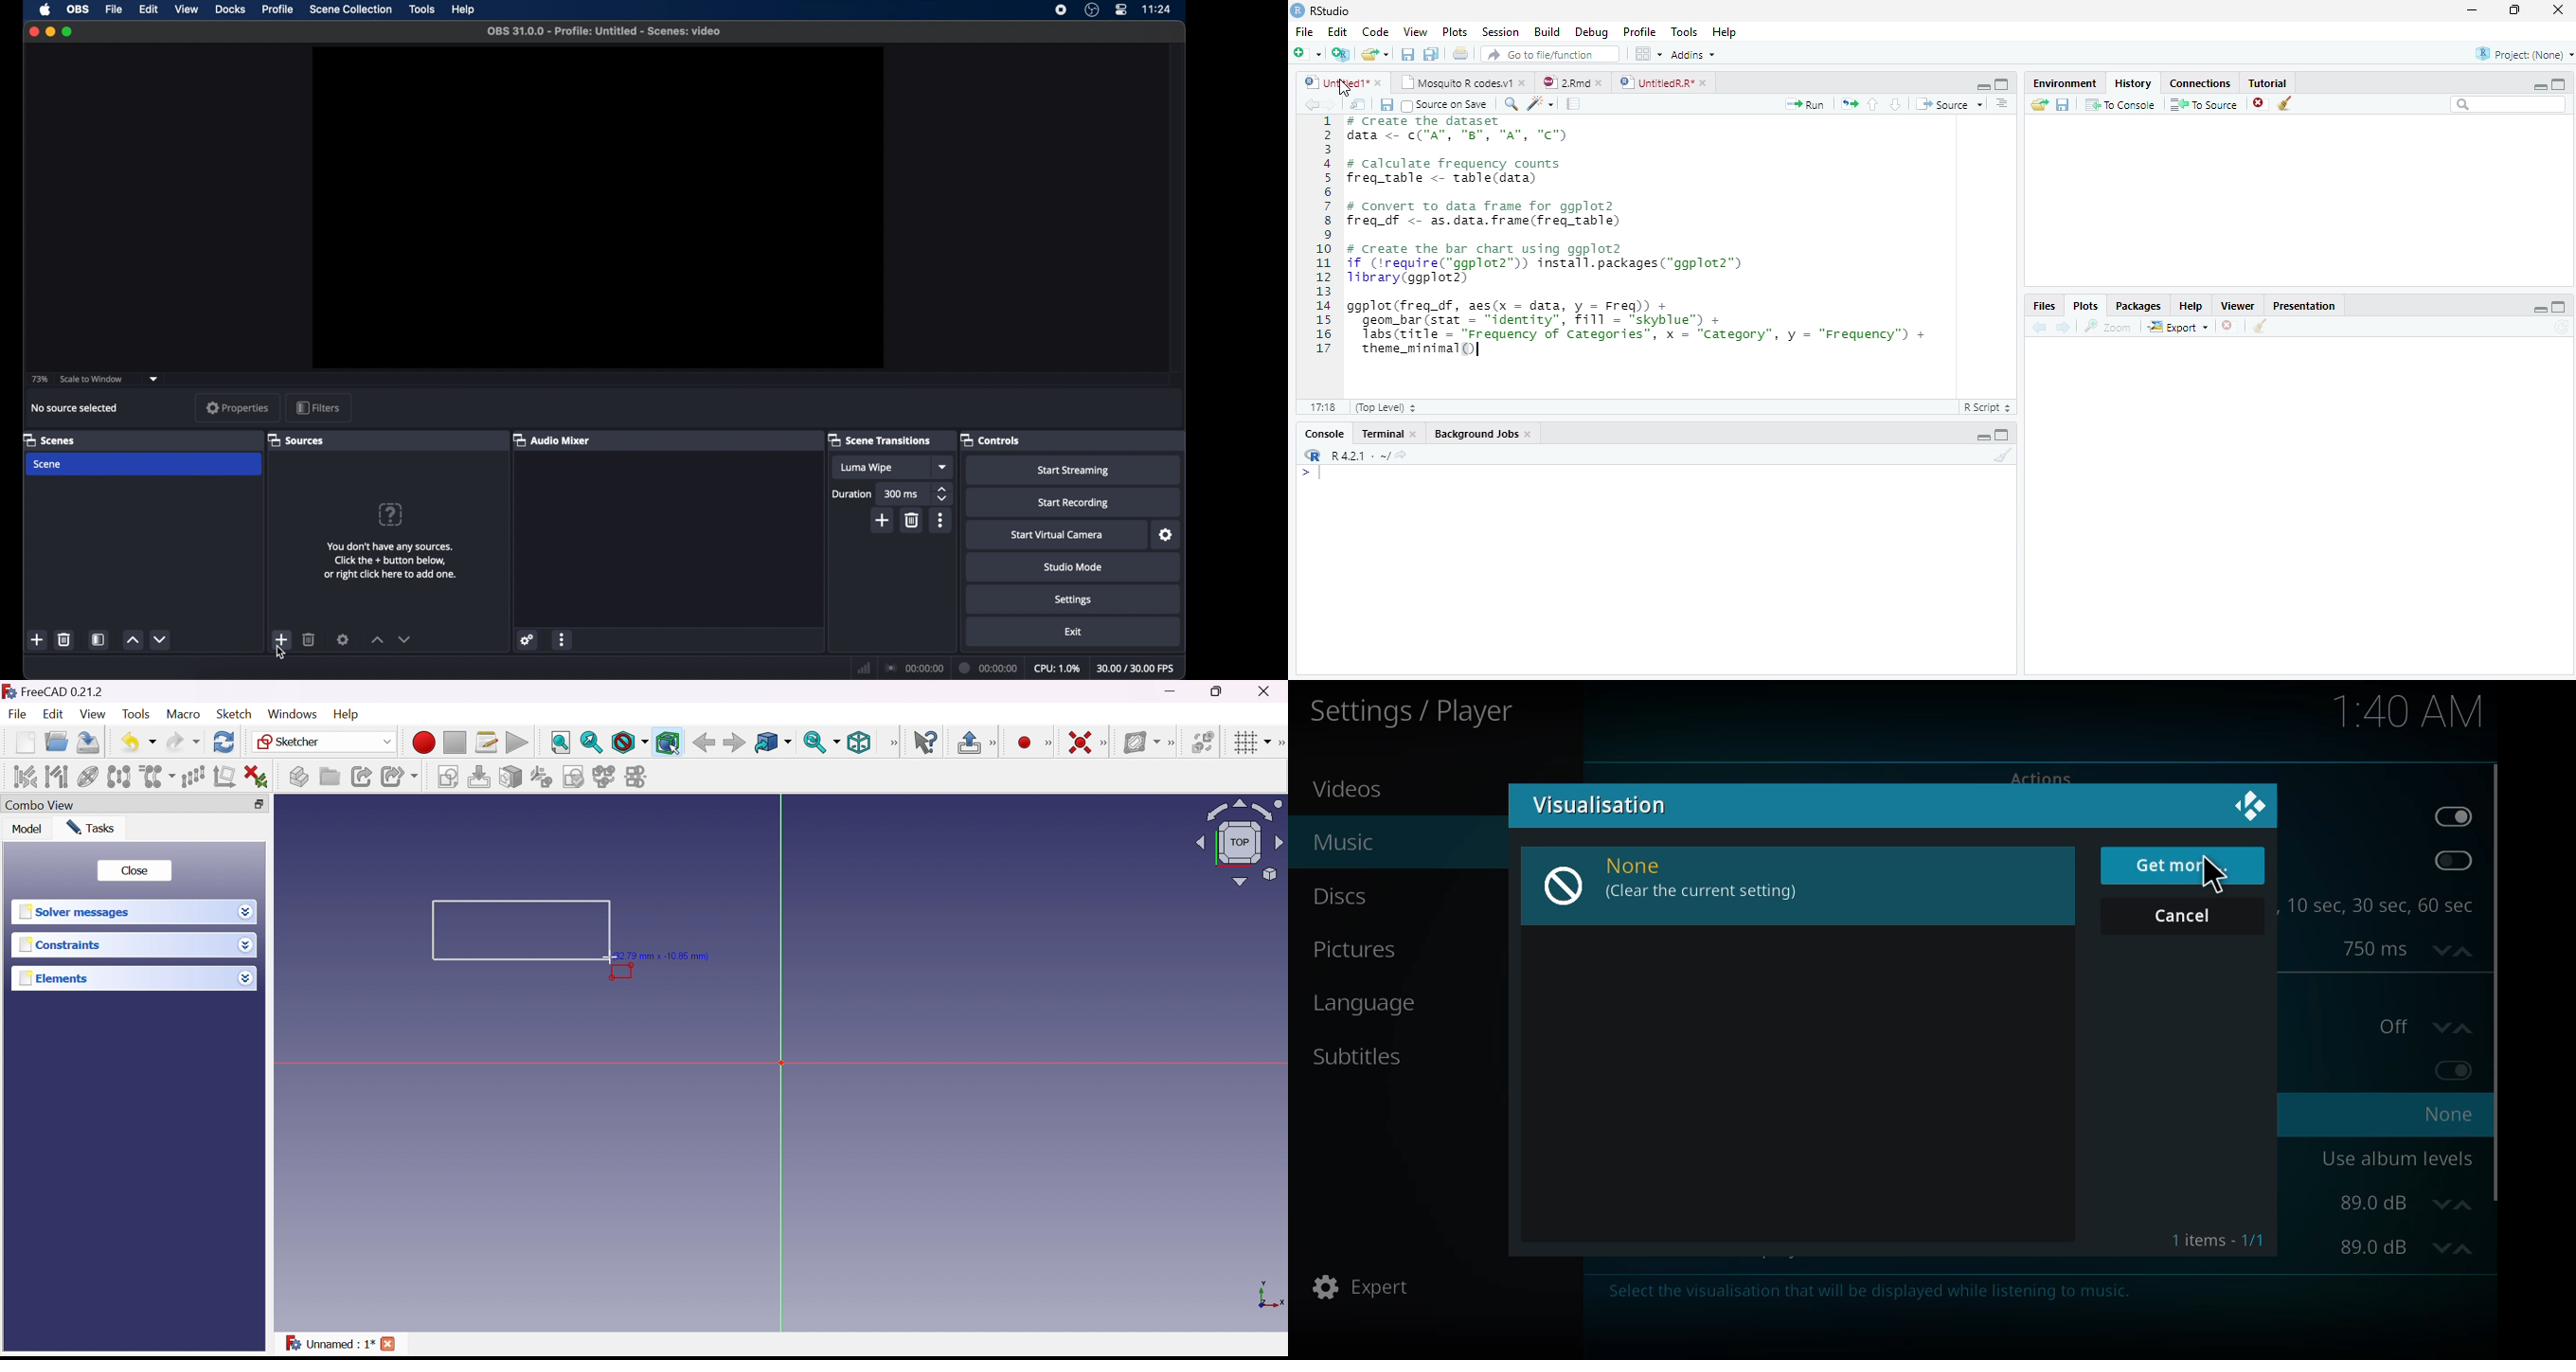  What do you see at coordinates (989, 668) in the screenshot?
I see `duration` at bounding box center [989, 668].